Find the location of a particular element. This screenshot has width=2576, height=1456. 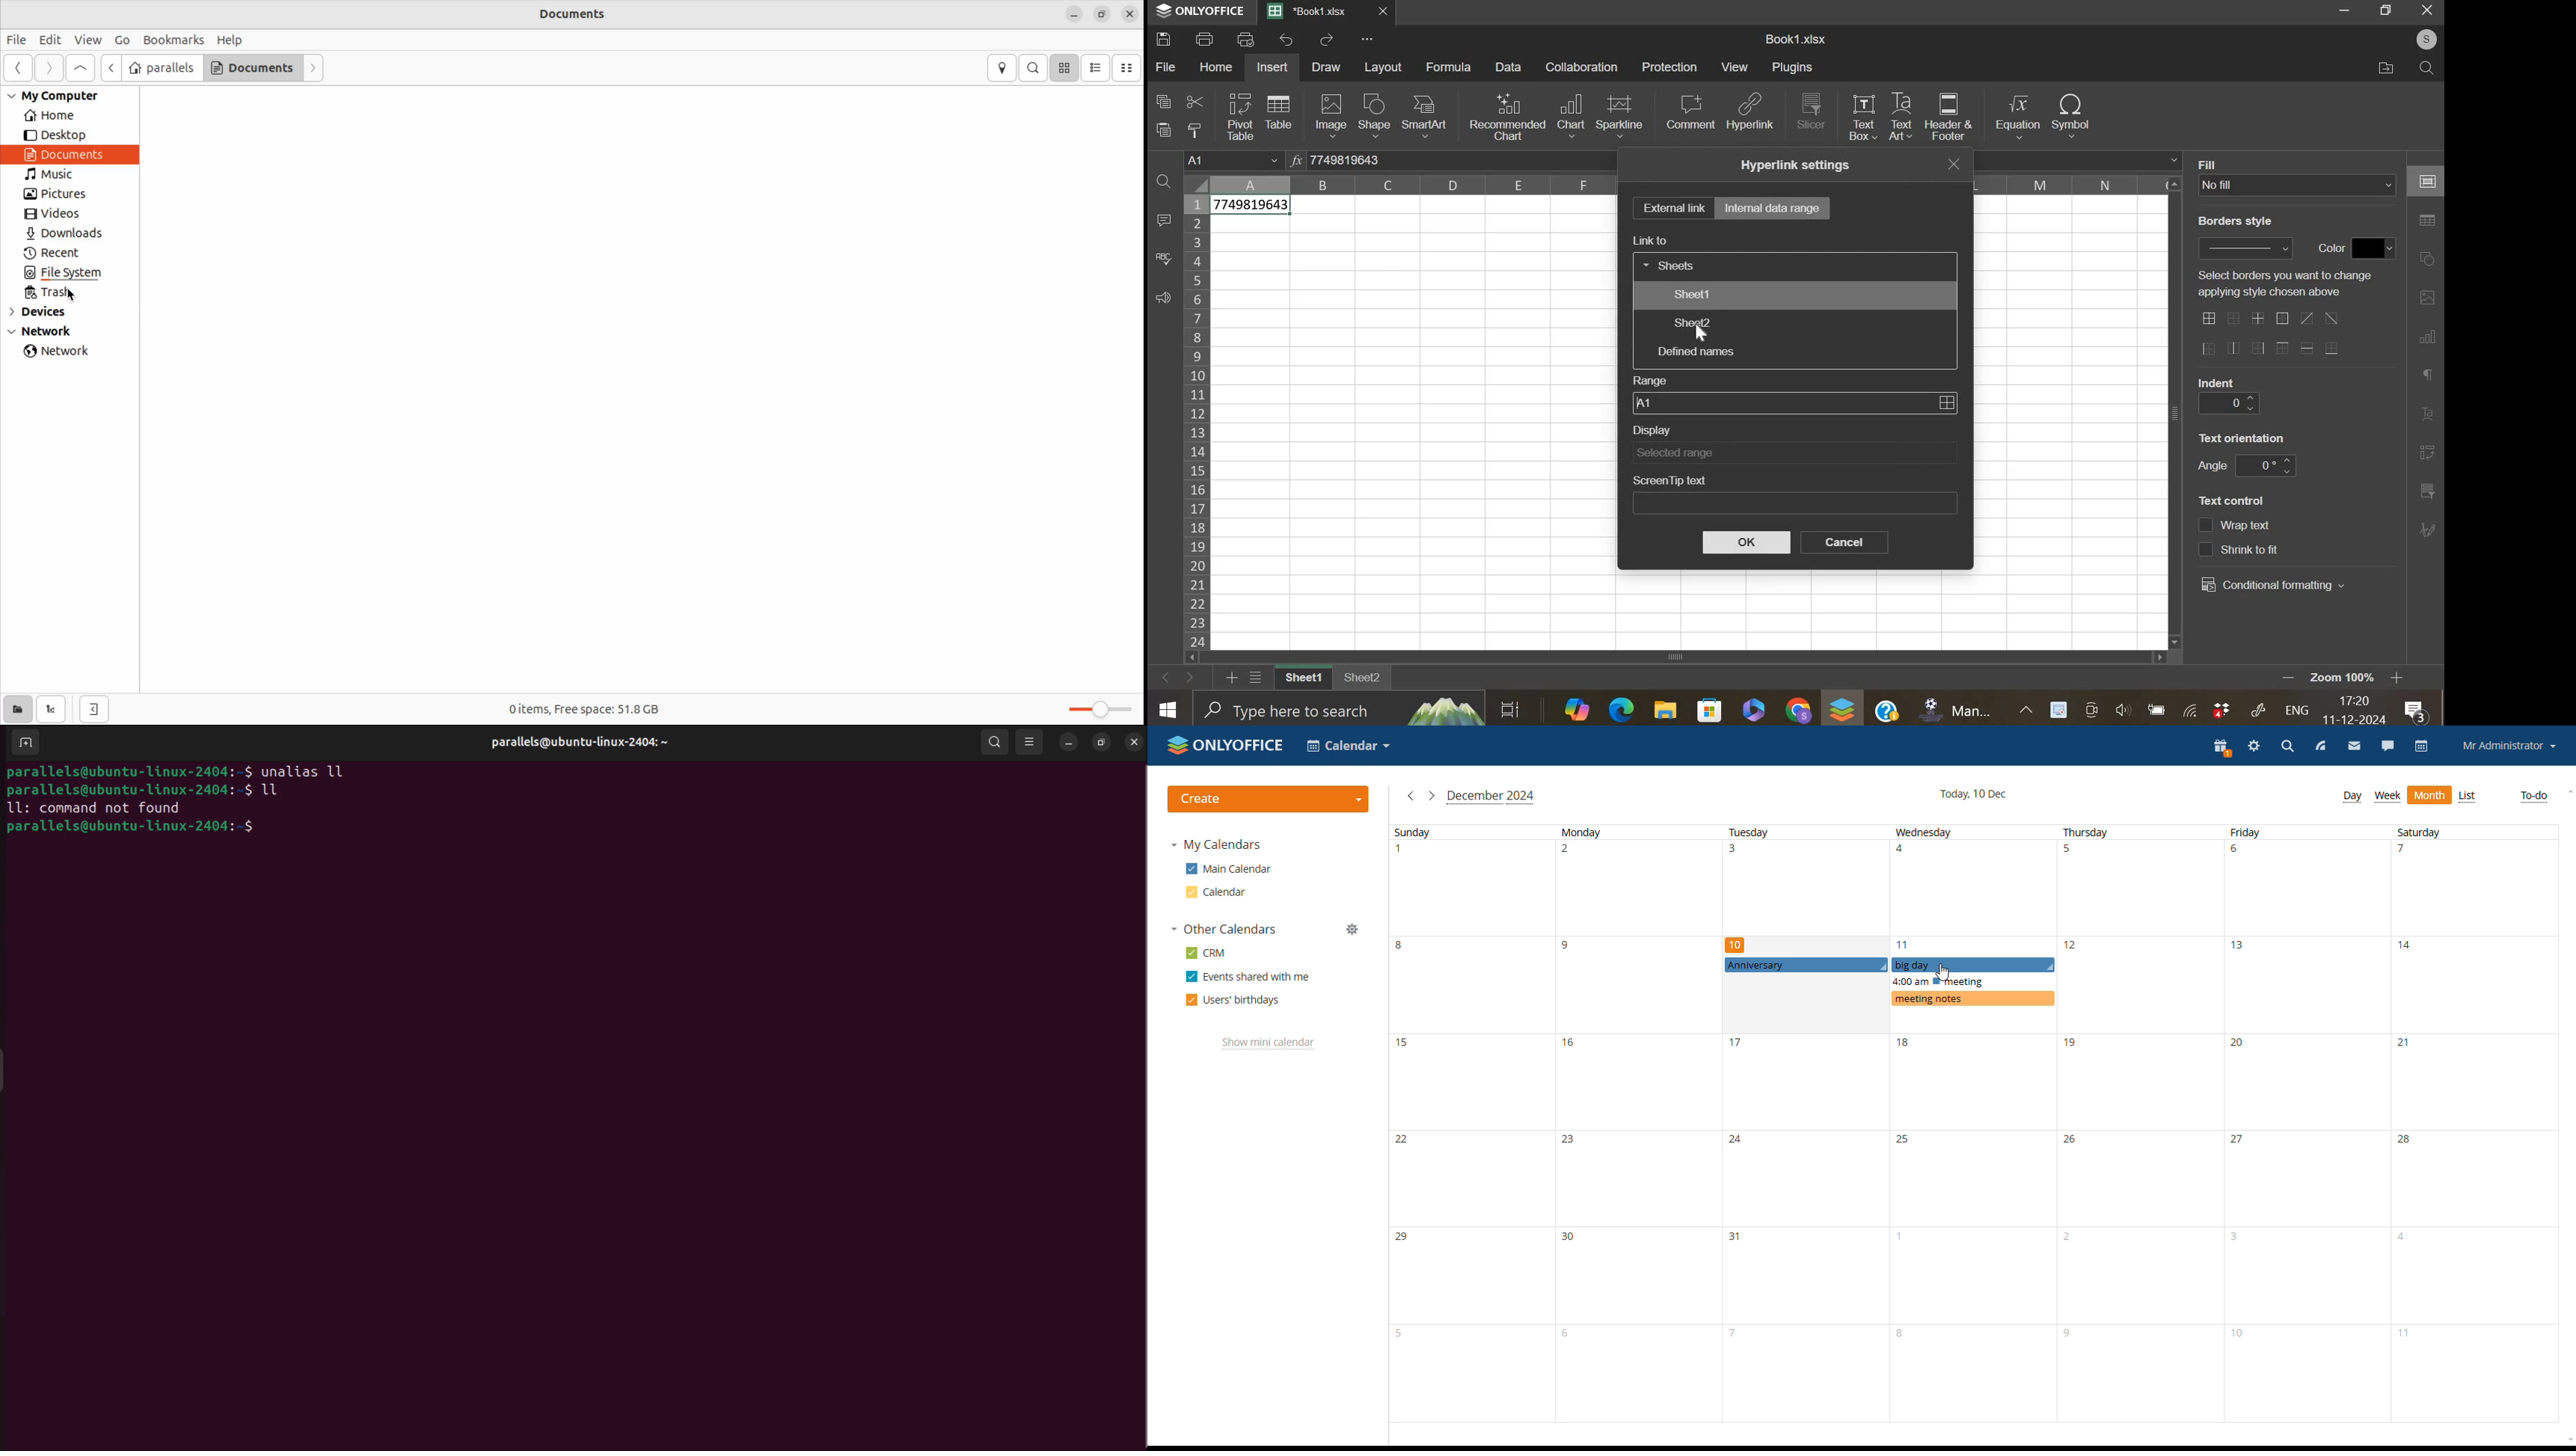

sunday is located at coordinates (1473, 1125).